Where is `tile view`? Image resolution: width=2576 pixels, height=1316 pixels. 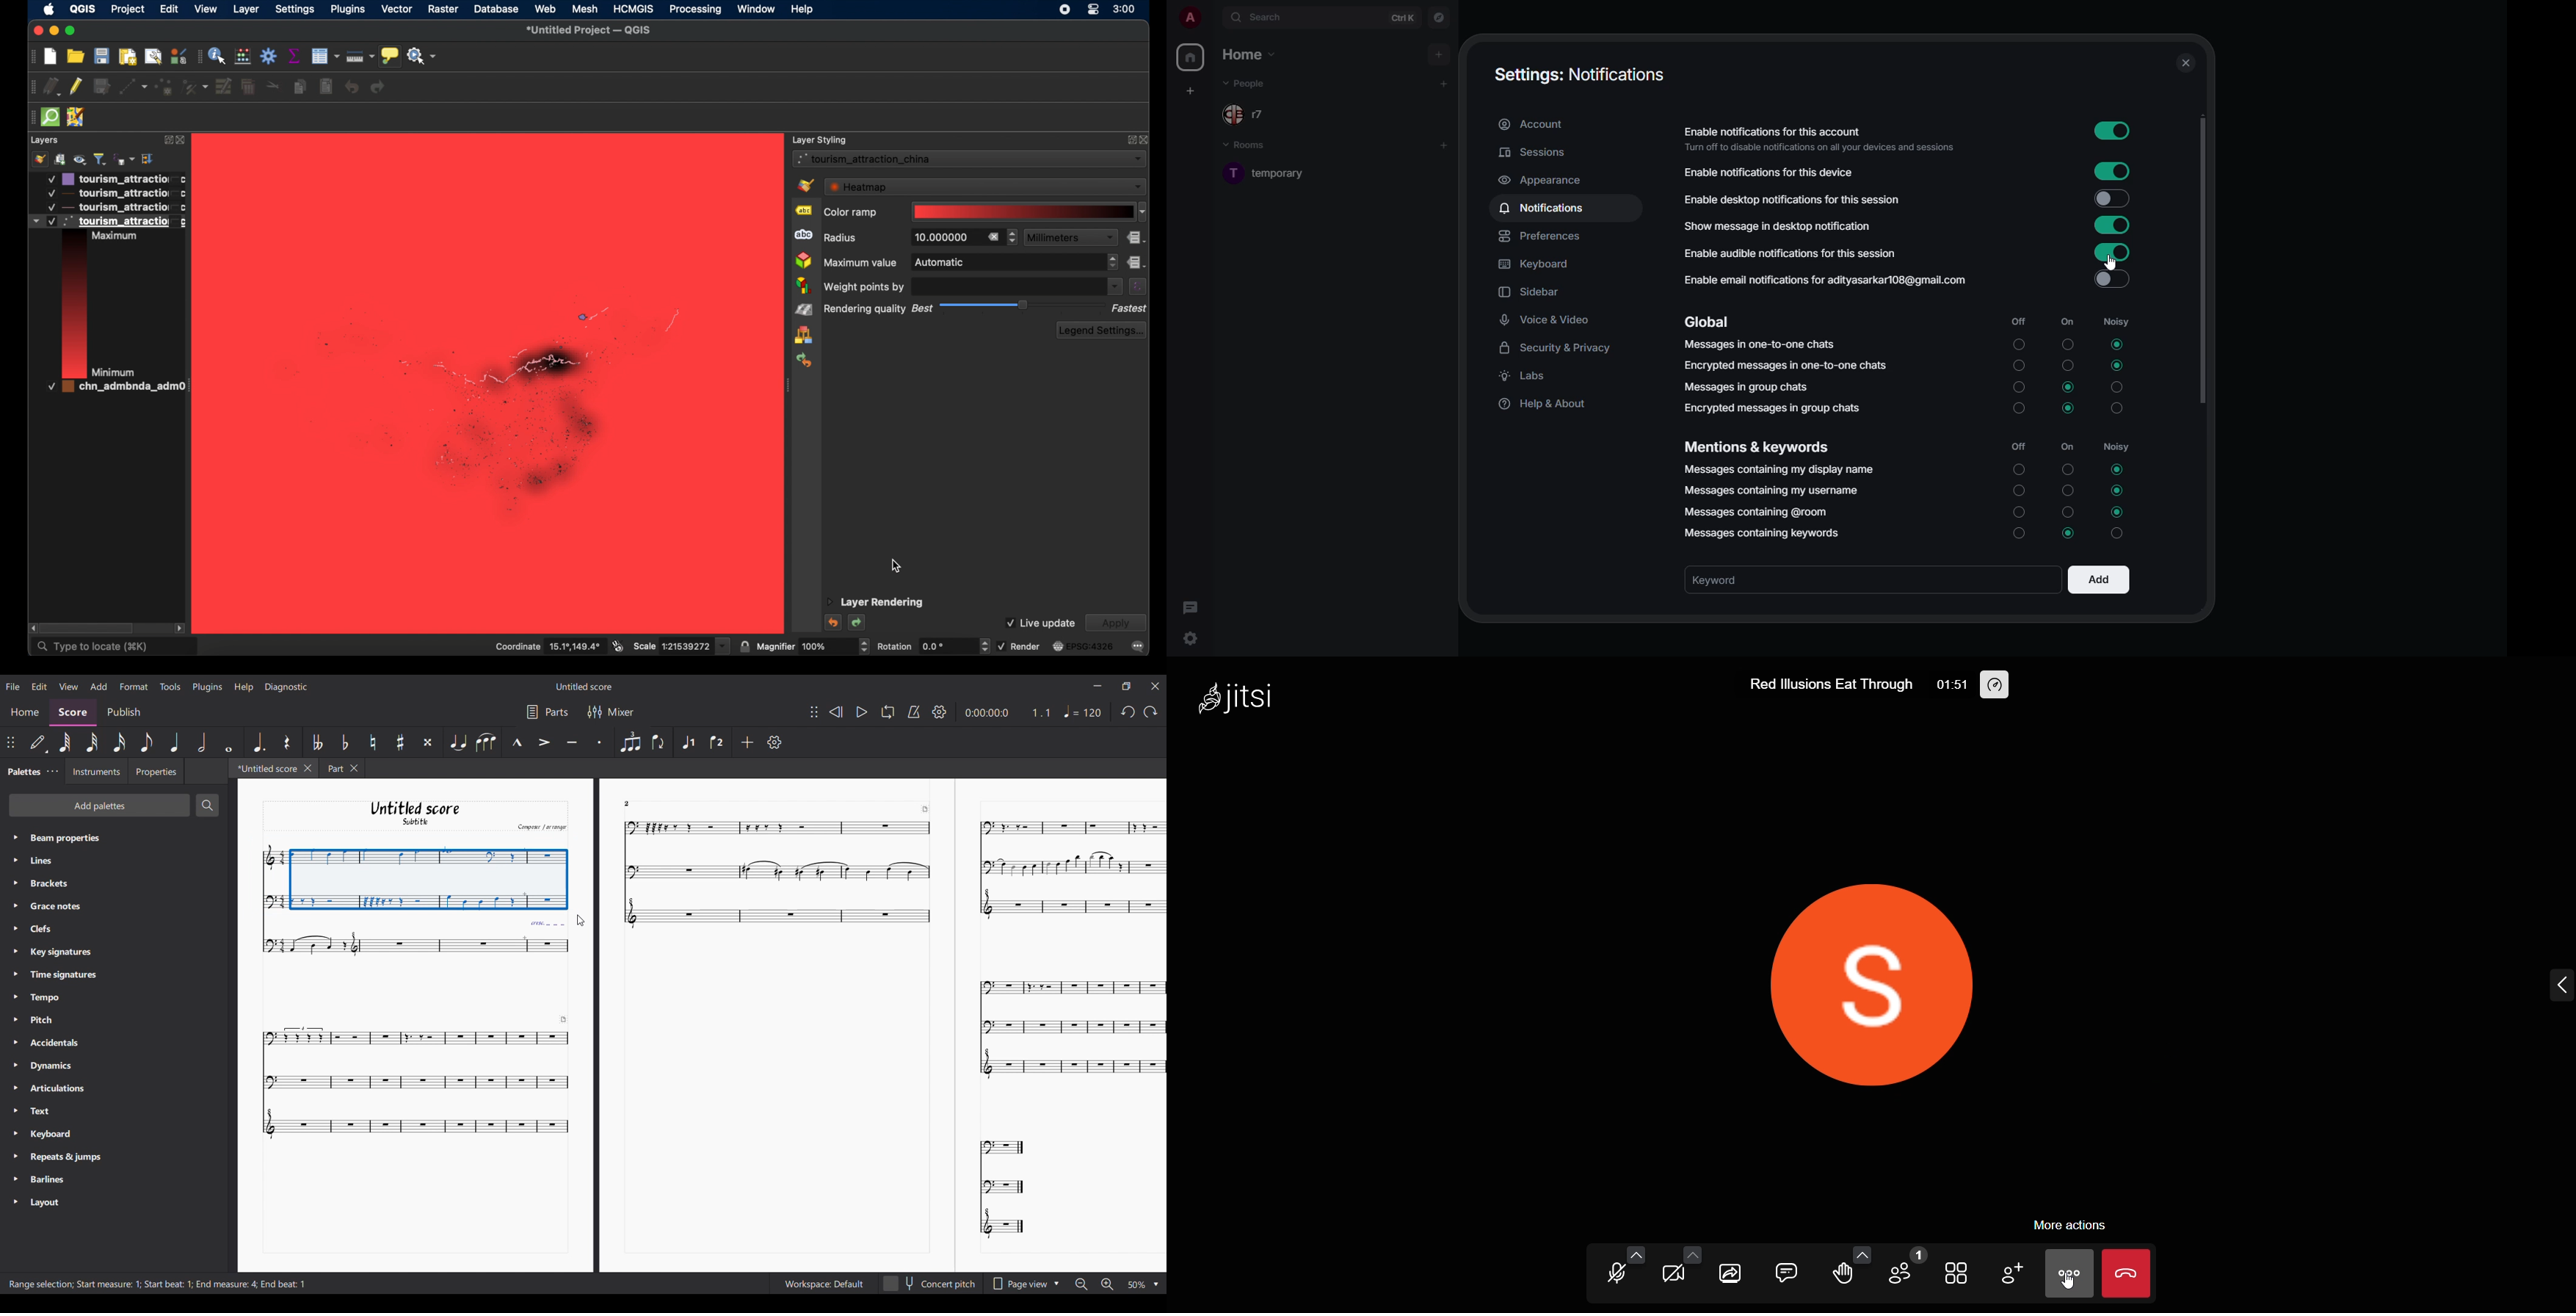 tile view is located at coordinates (1959, 1272).